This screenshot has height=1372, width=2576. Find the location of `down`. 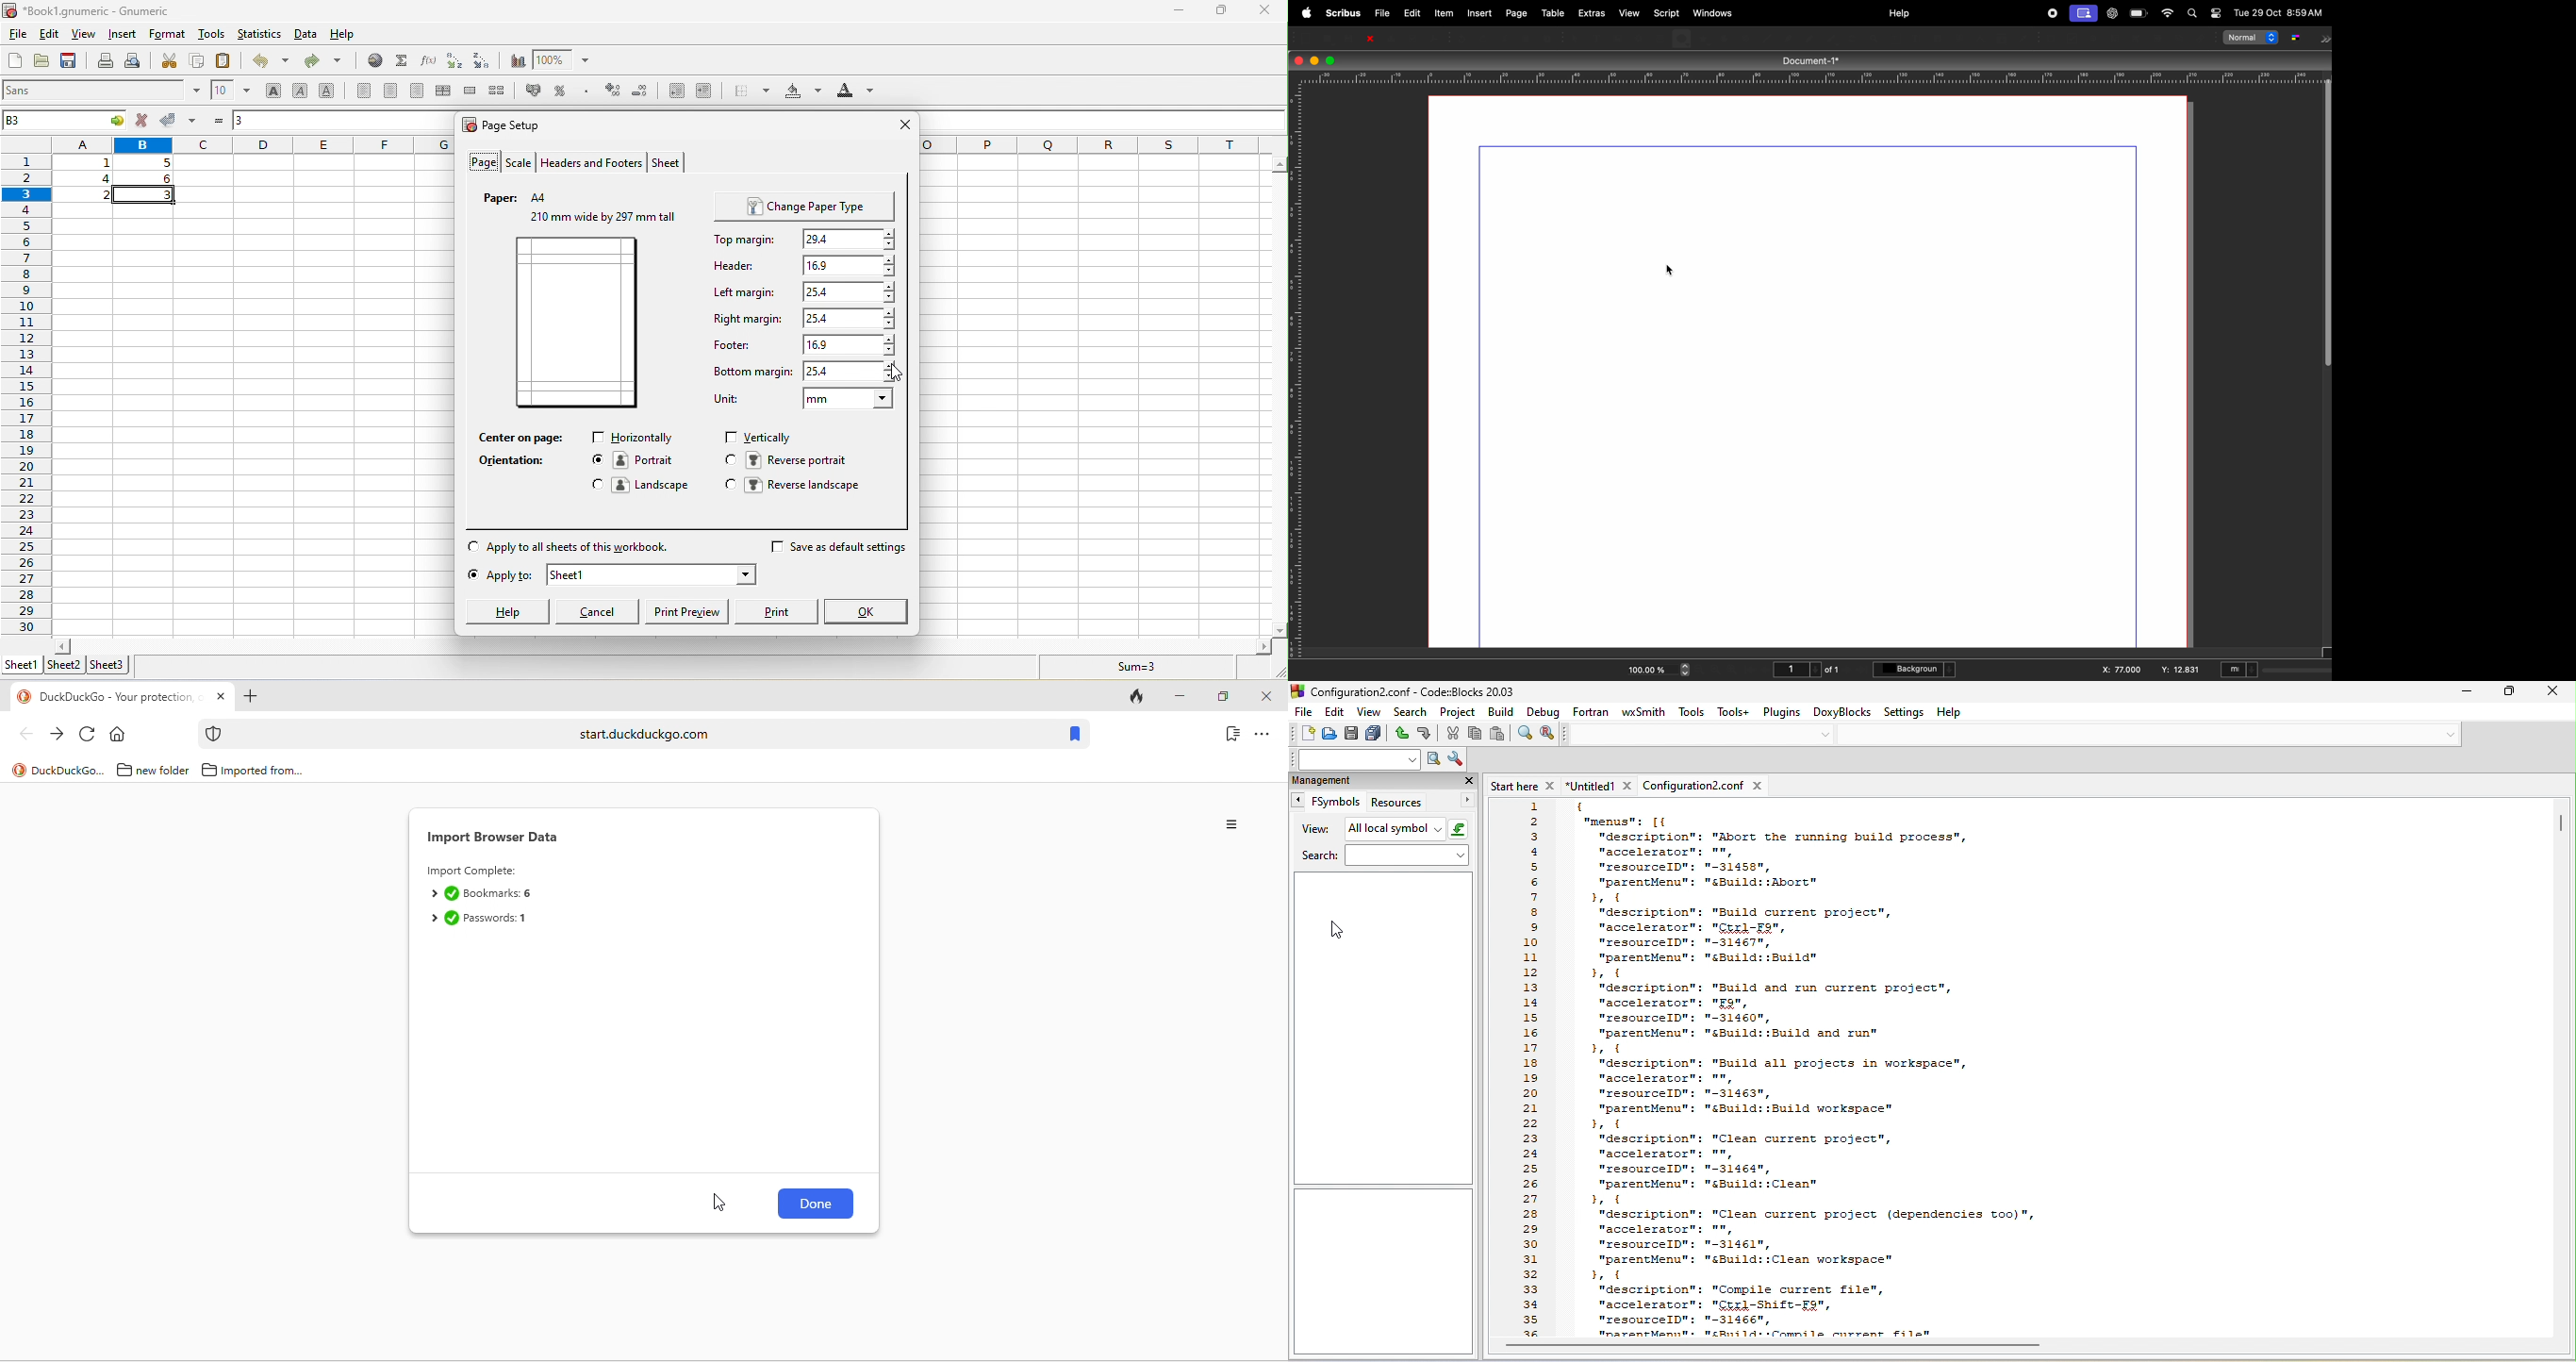

down is located at coordinates (1826, 734).